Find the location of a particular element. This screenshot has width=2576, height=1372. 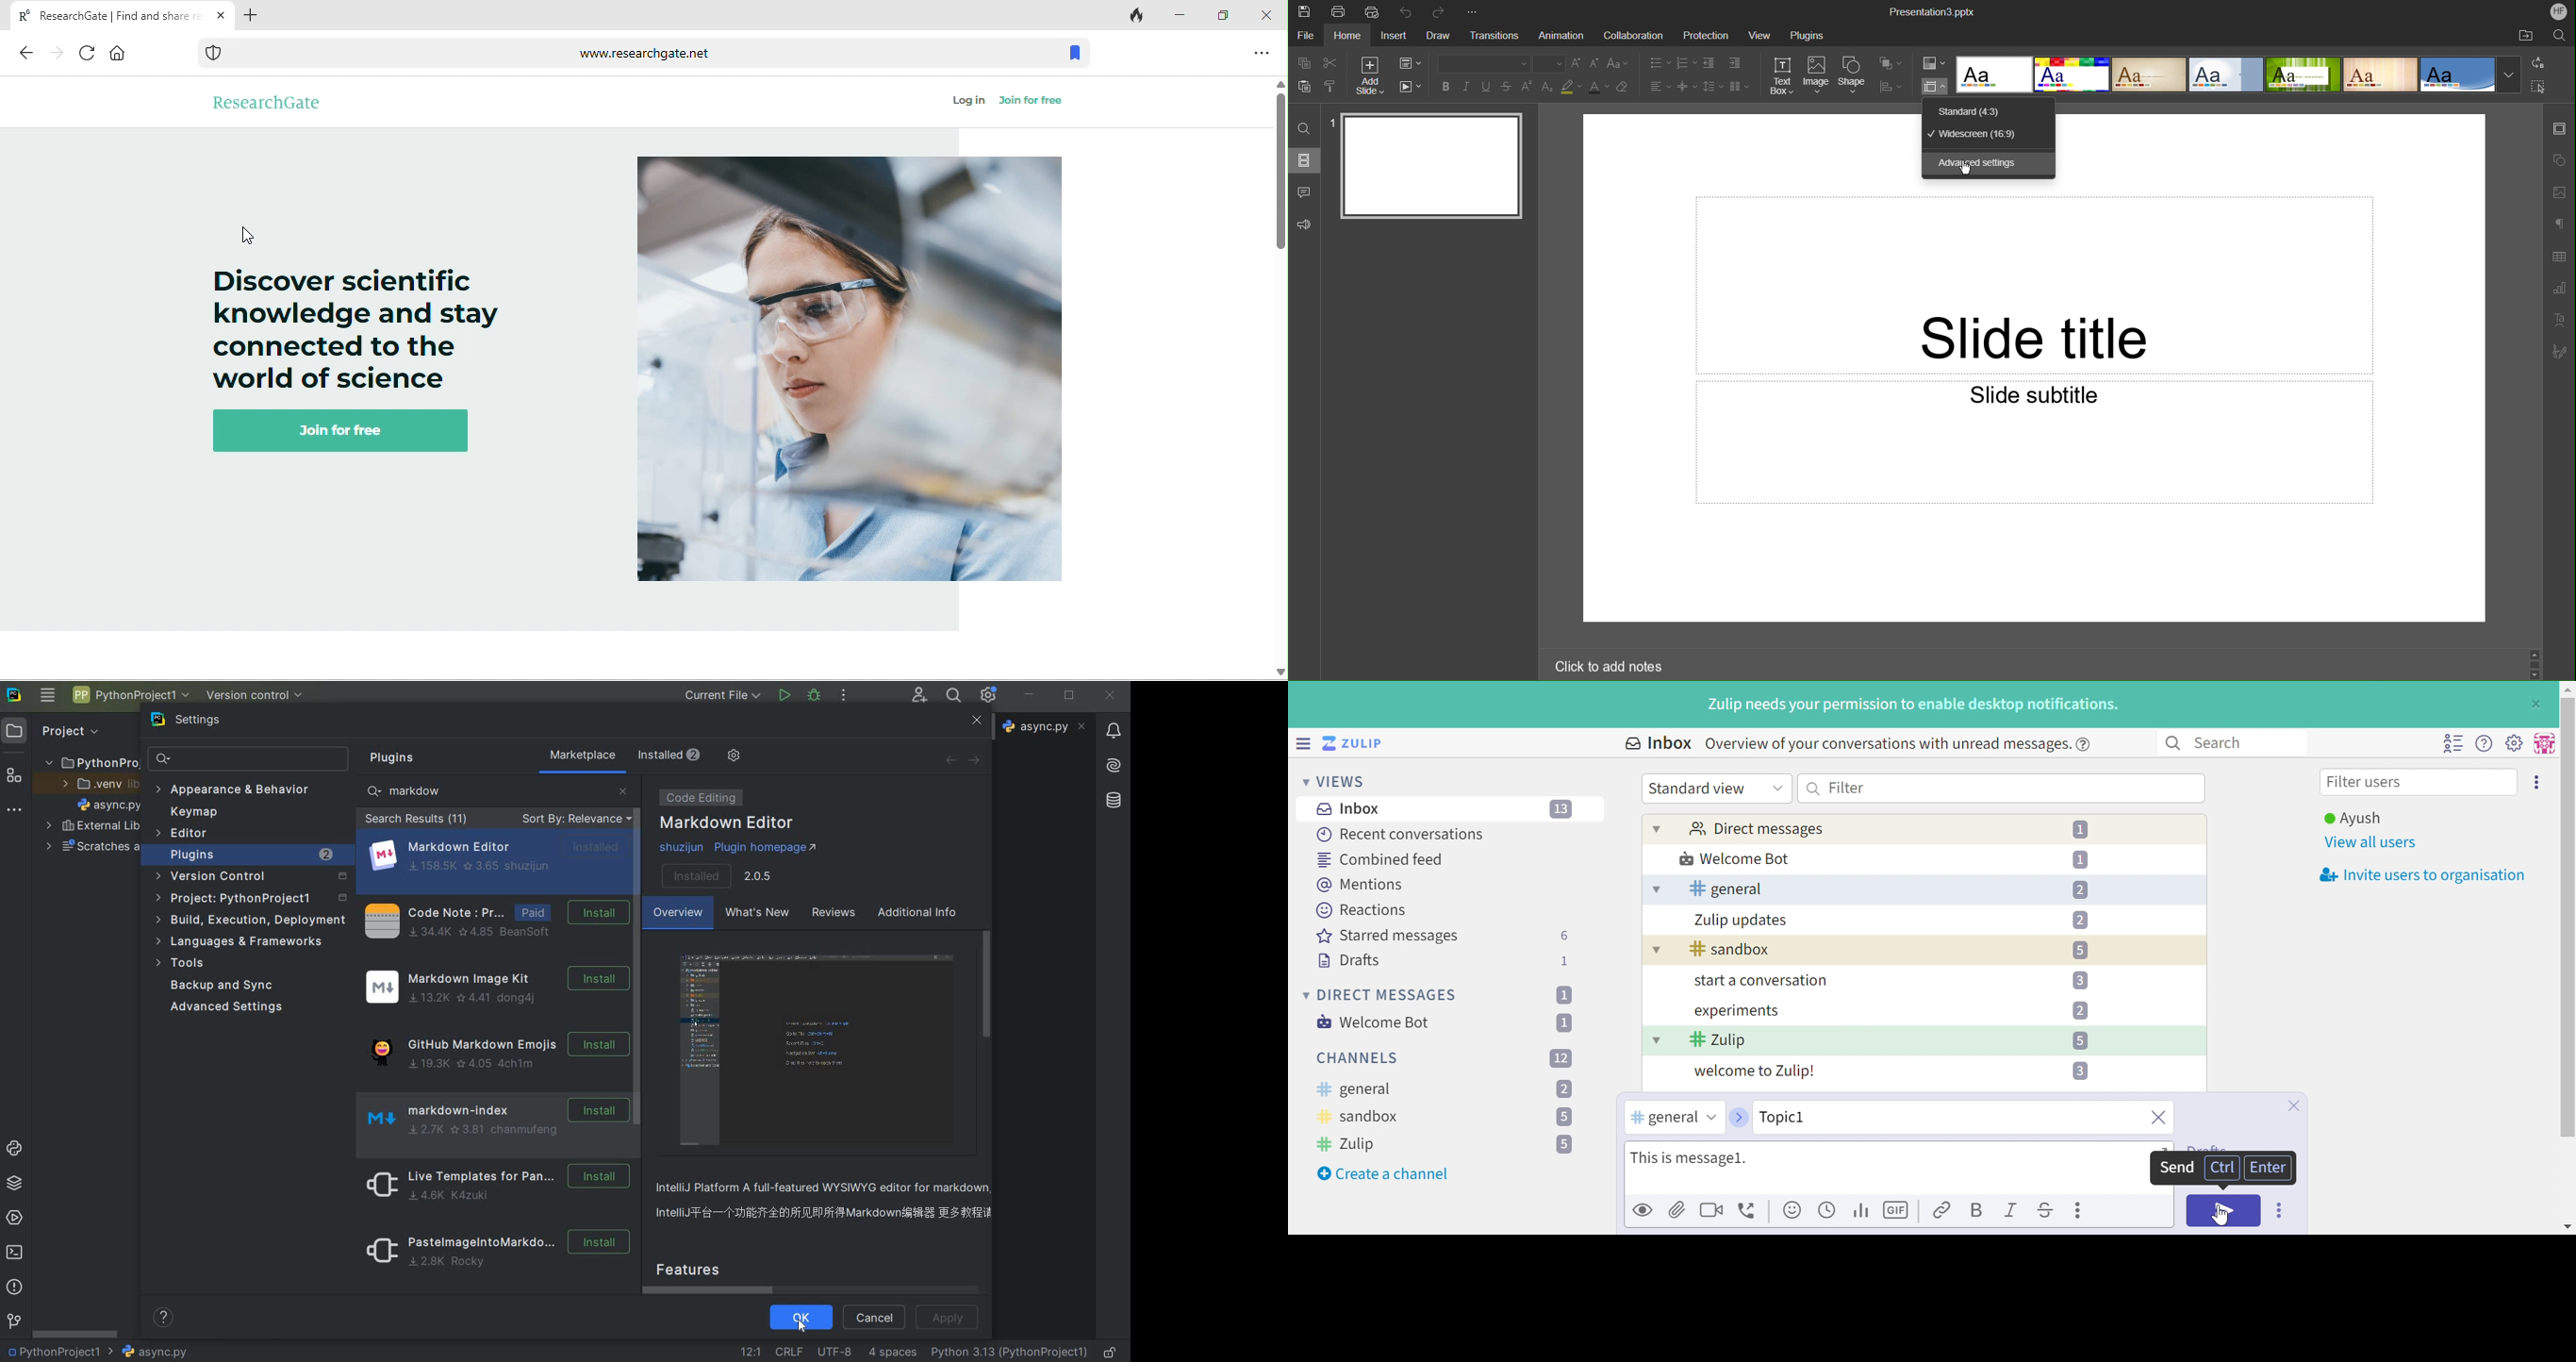

13 is located at coordinates (1562, 810).